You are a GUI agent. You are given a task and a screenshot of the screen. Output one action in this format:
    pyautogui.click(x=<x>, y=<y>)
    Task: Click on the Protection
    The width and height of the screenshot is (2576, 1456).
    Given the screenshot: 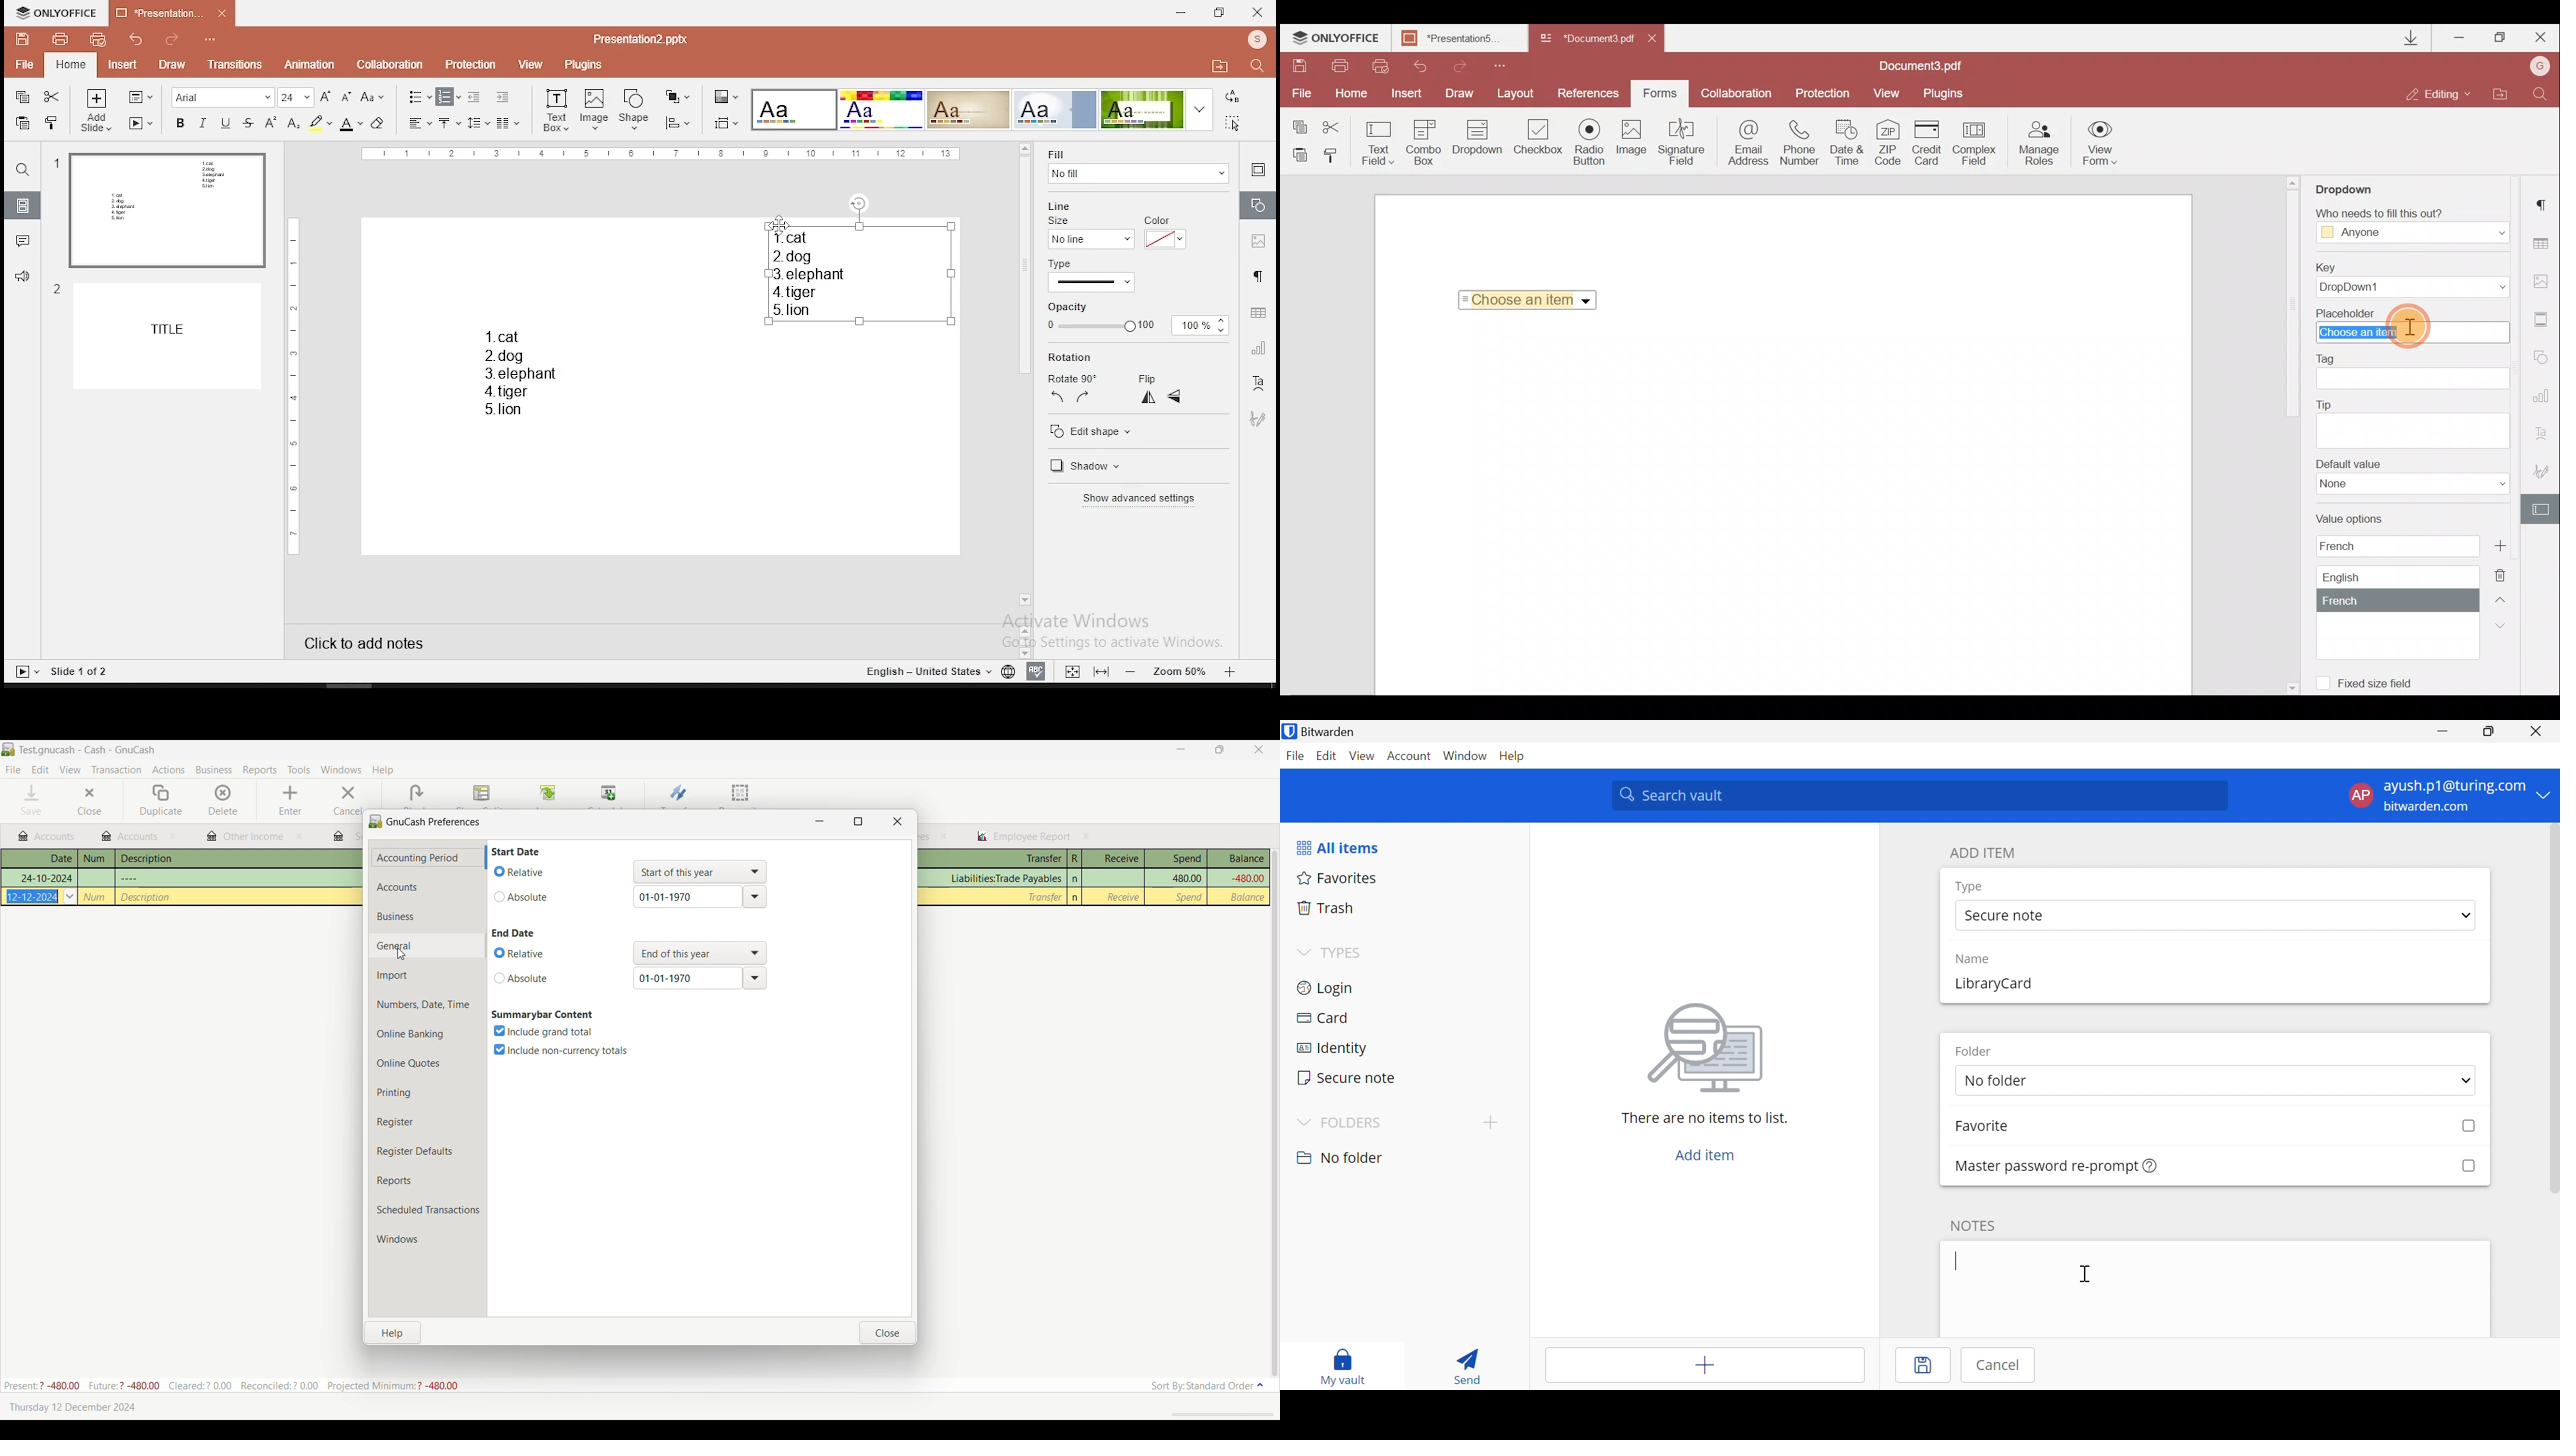 What is the action you would take?
    pyautogui.click(x=1821, y=92)
    